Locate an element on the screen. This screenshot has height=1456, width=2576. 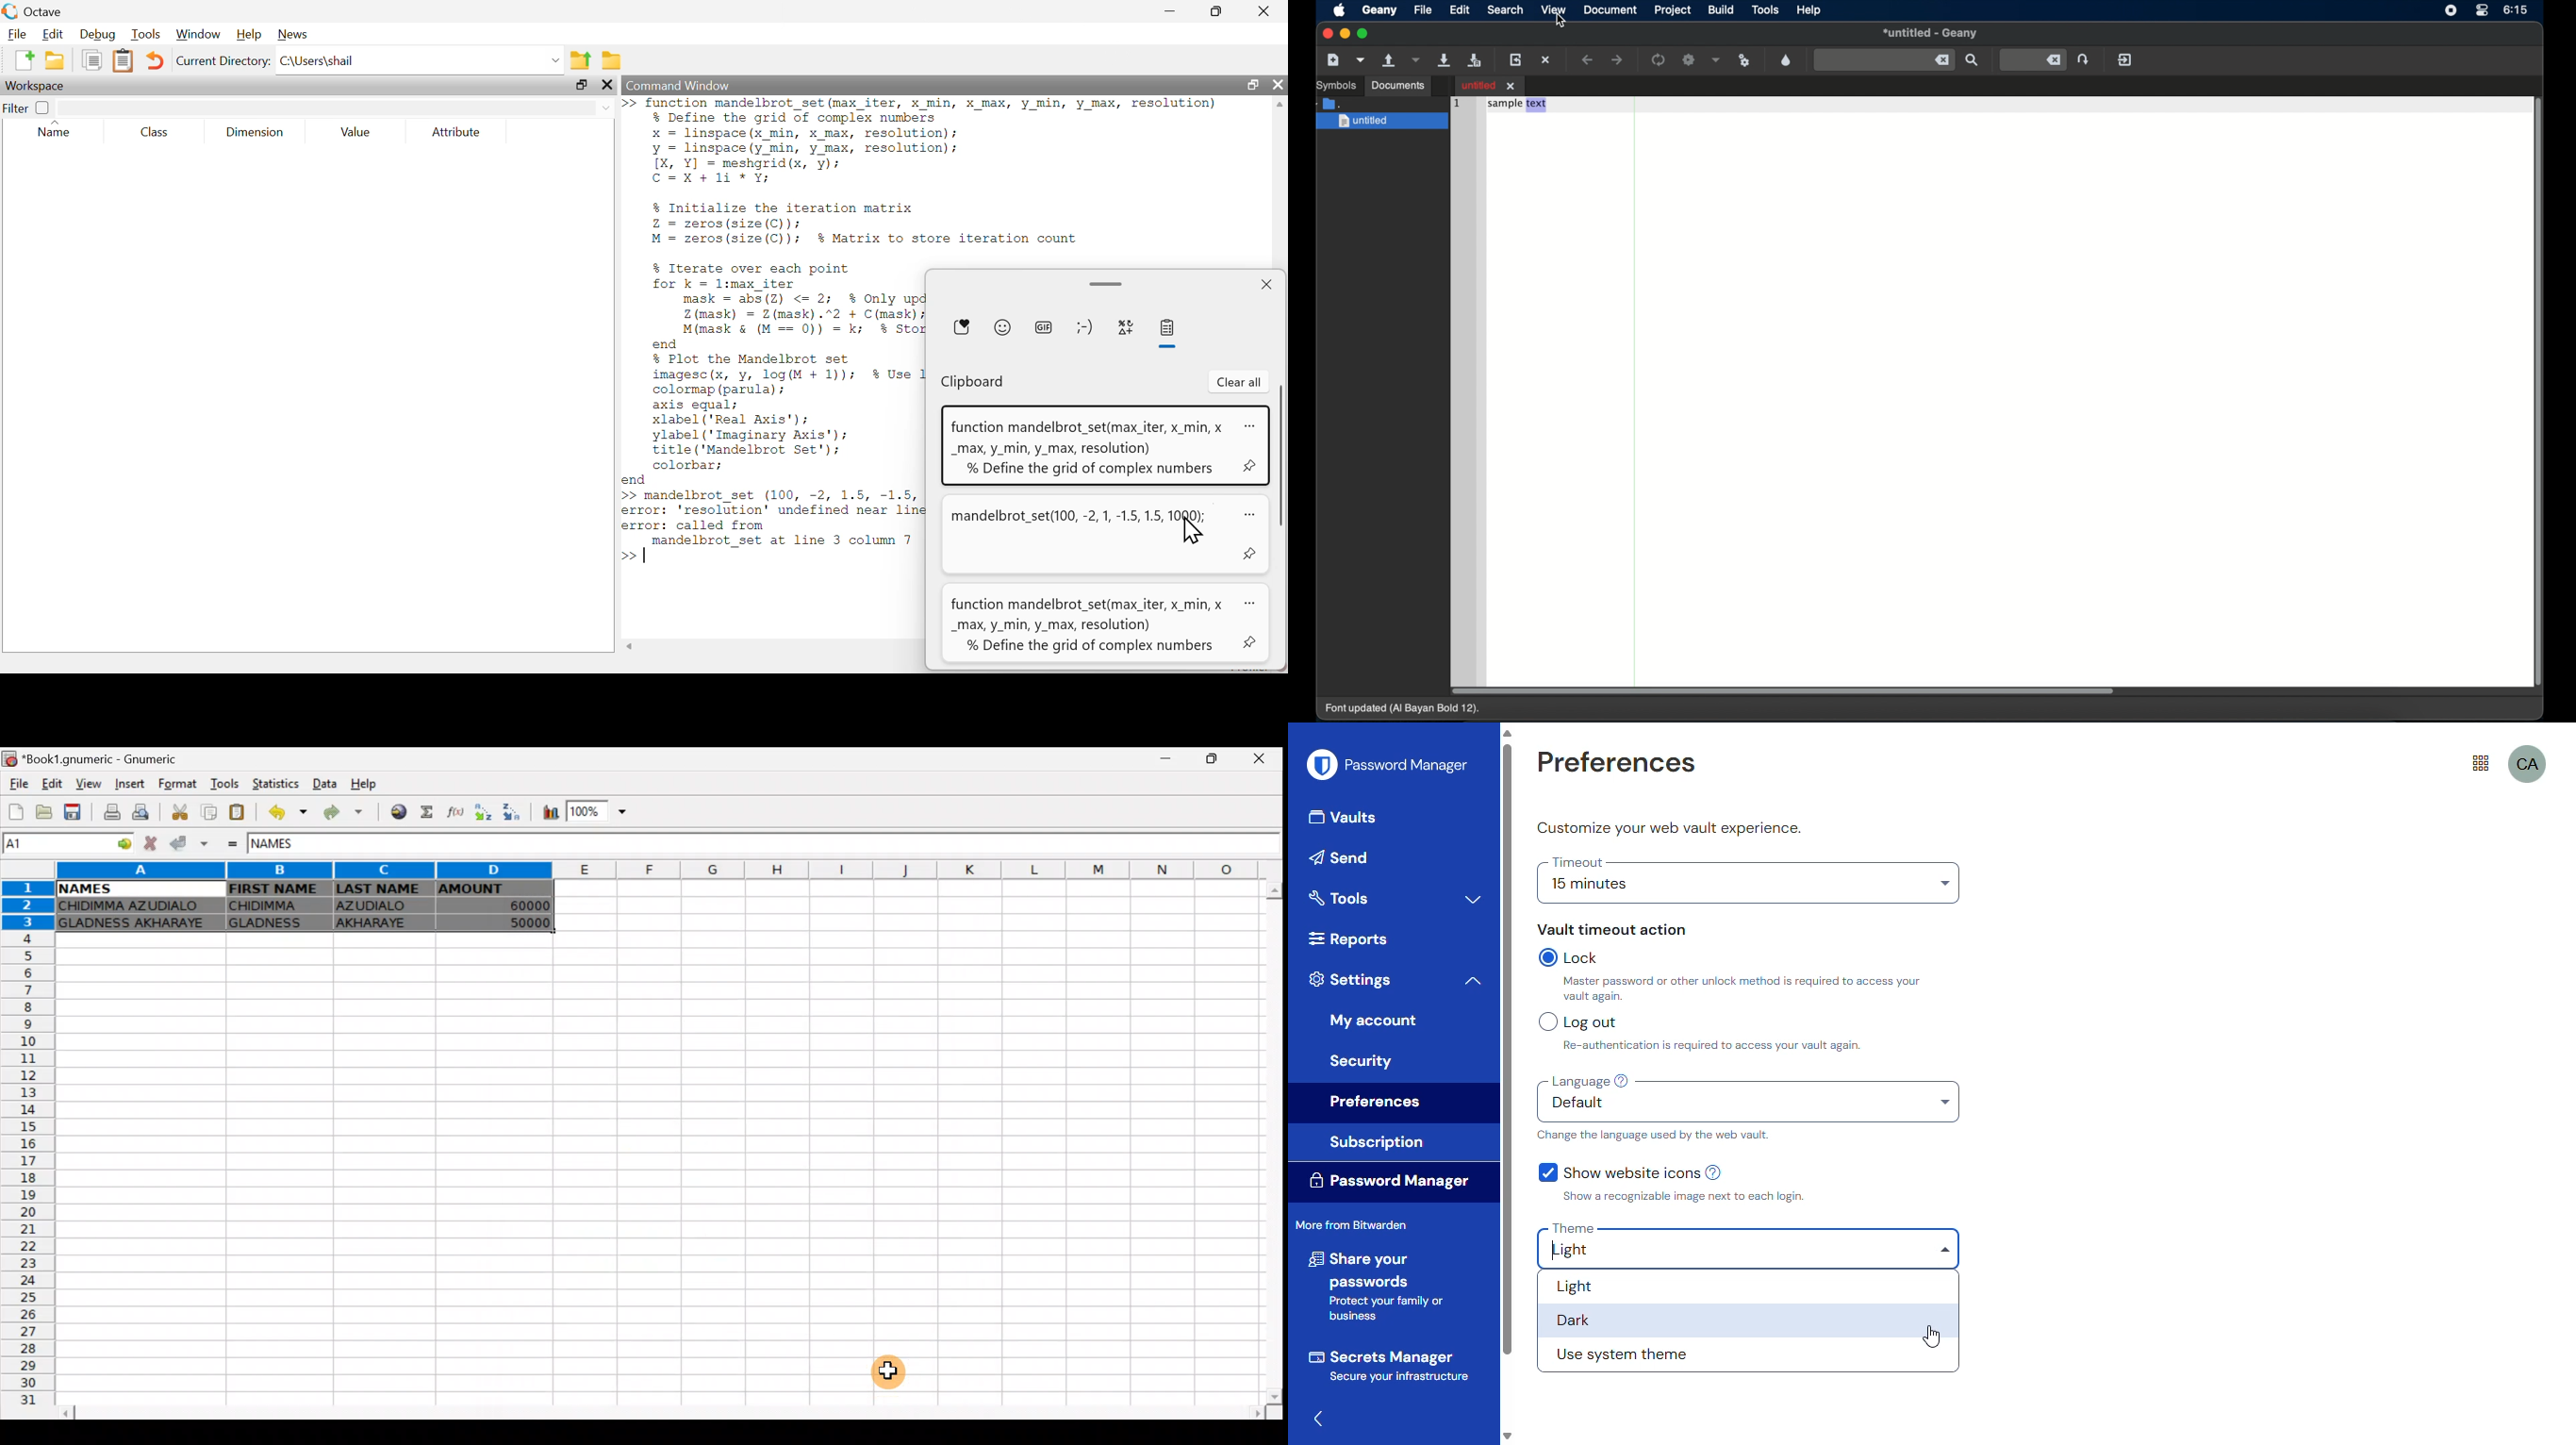
light is located at coordinates (1750, 1252).